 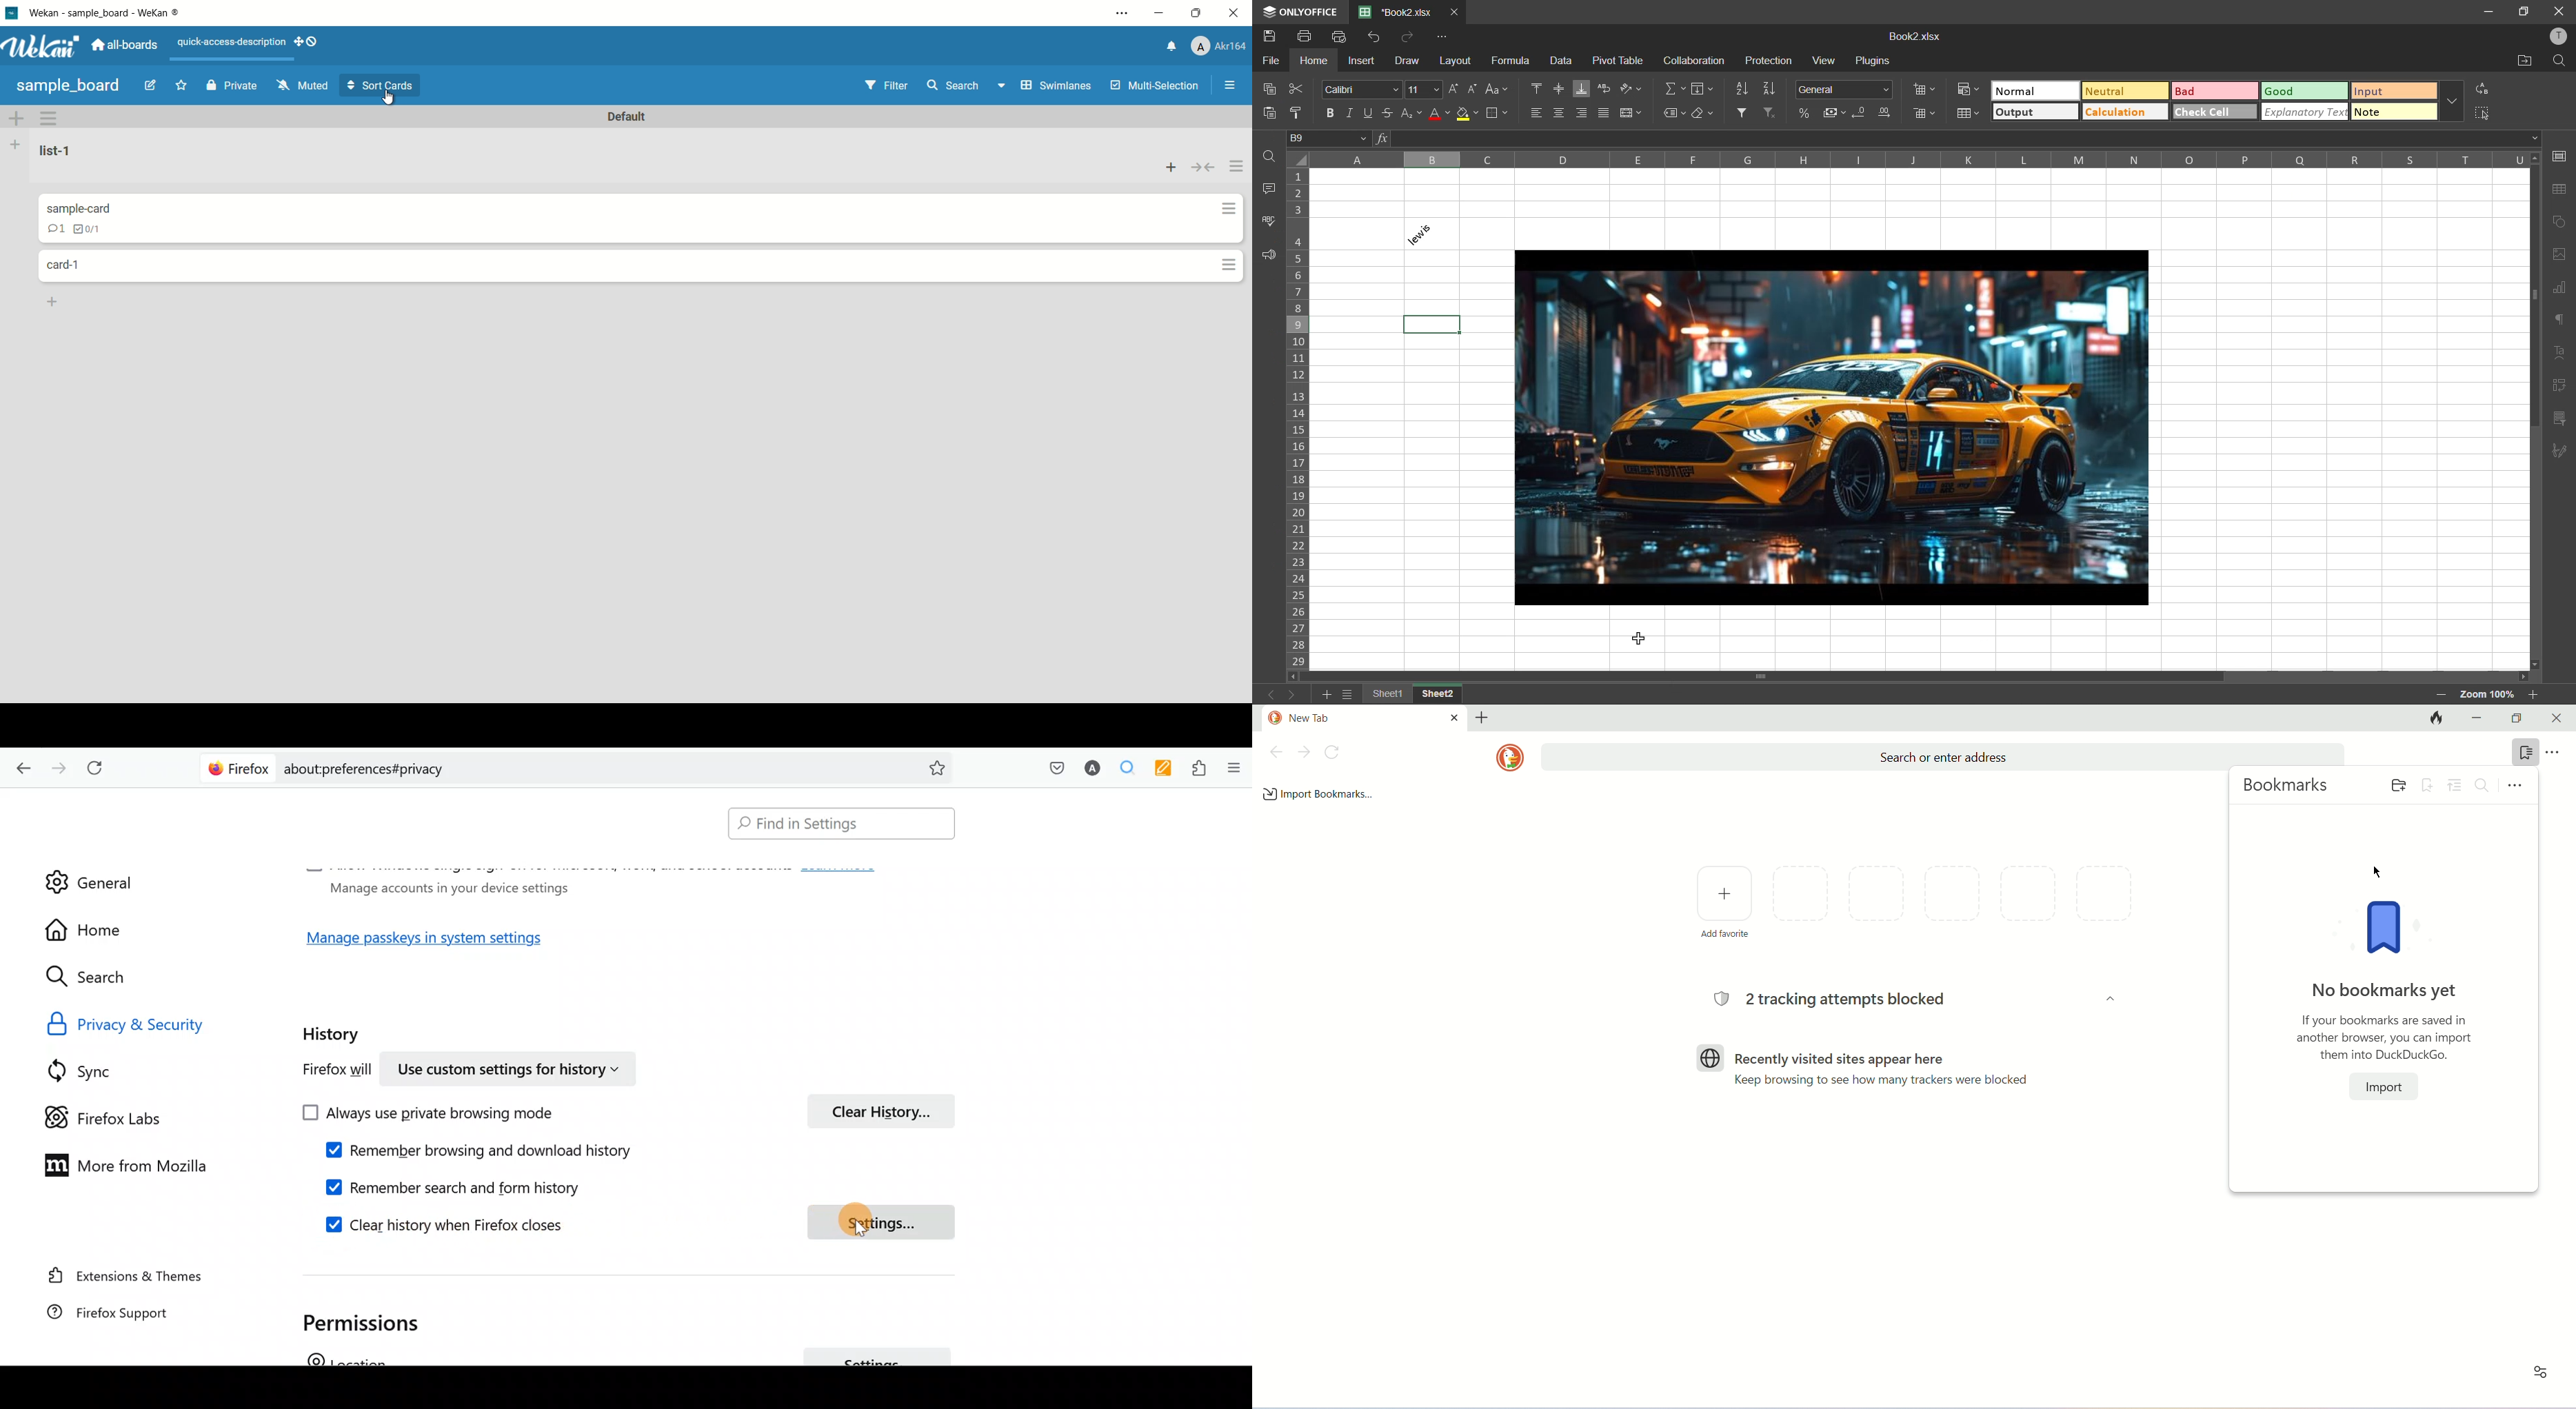 I want to click on bold, so click(x=1329, y=113).